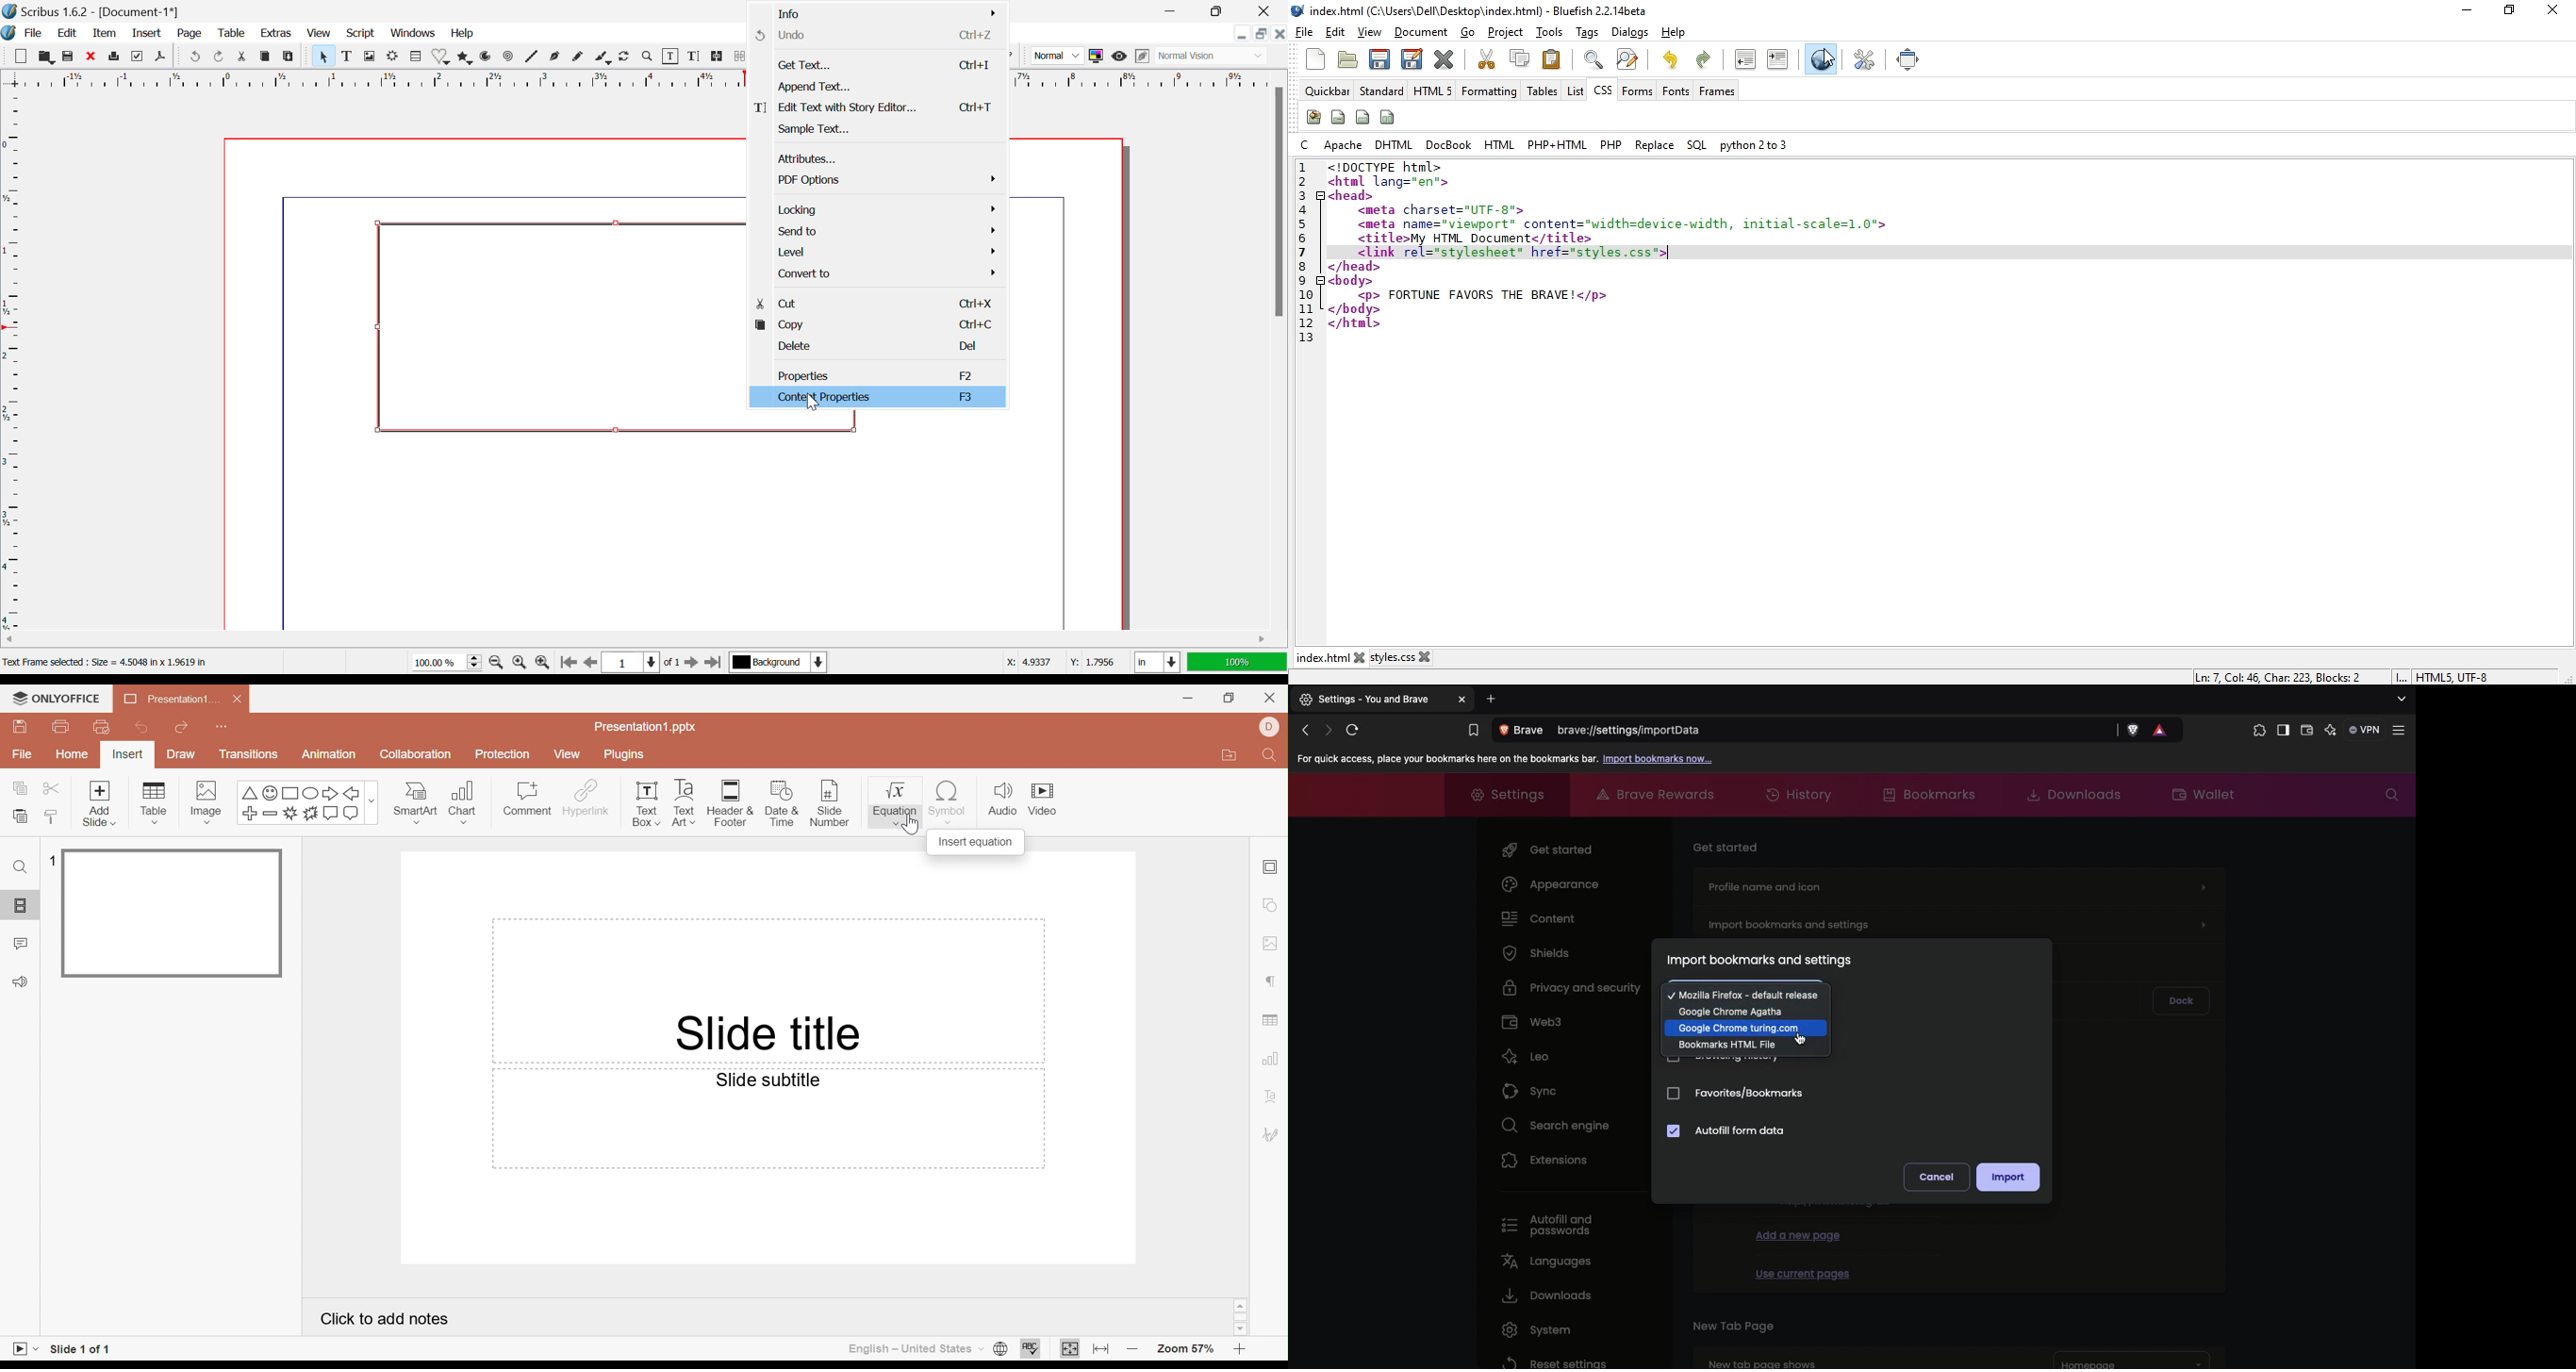 The height and width of the screenshot is (1372, 2576). I want to click on Text Frame selected : Size = 4.5048 in x 1.9619 in, so click(111, 663).